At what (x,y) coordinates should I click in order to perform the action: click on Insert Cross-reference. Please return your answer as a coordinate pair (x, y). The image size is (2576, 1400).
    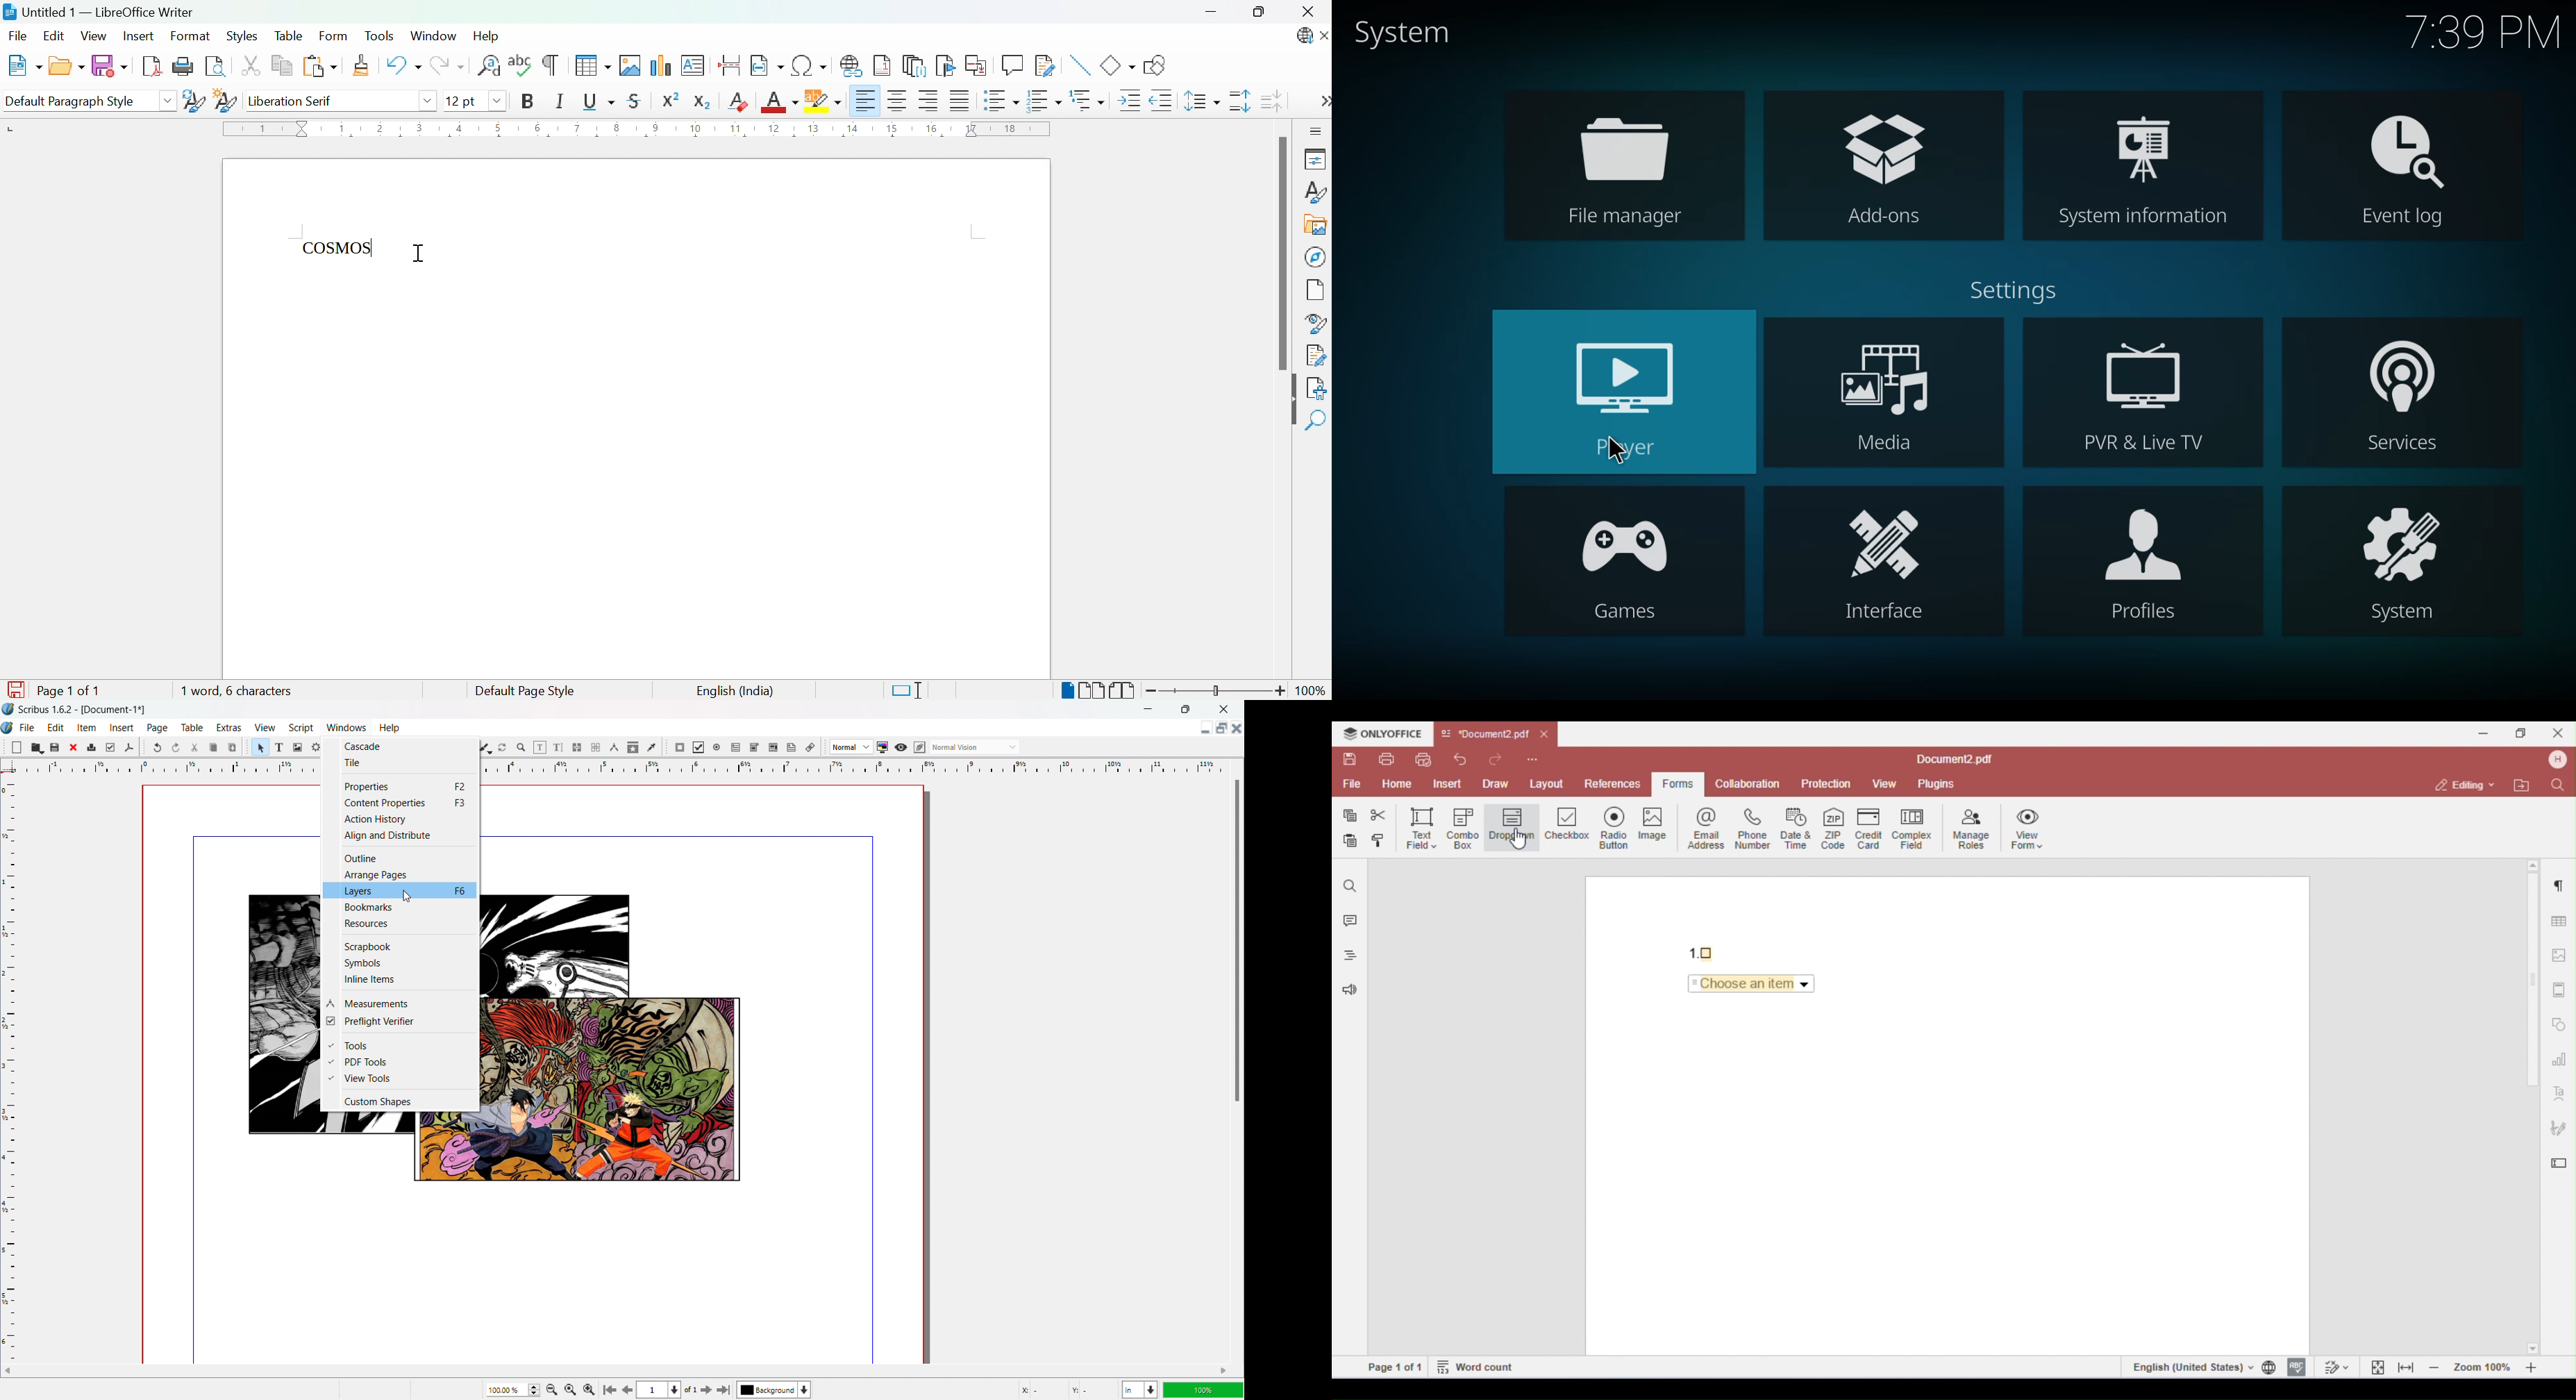
    Looking at the image, I should click on (976, 65).